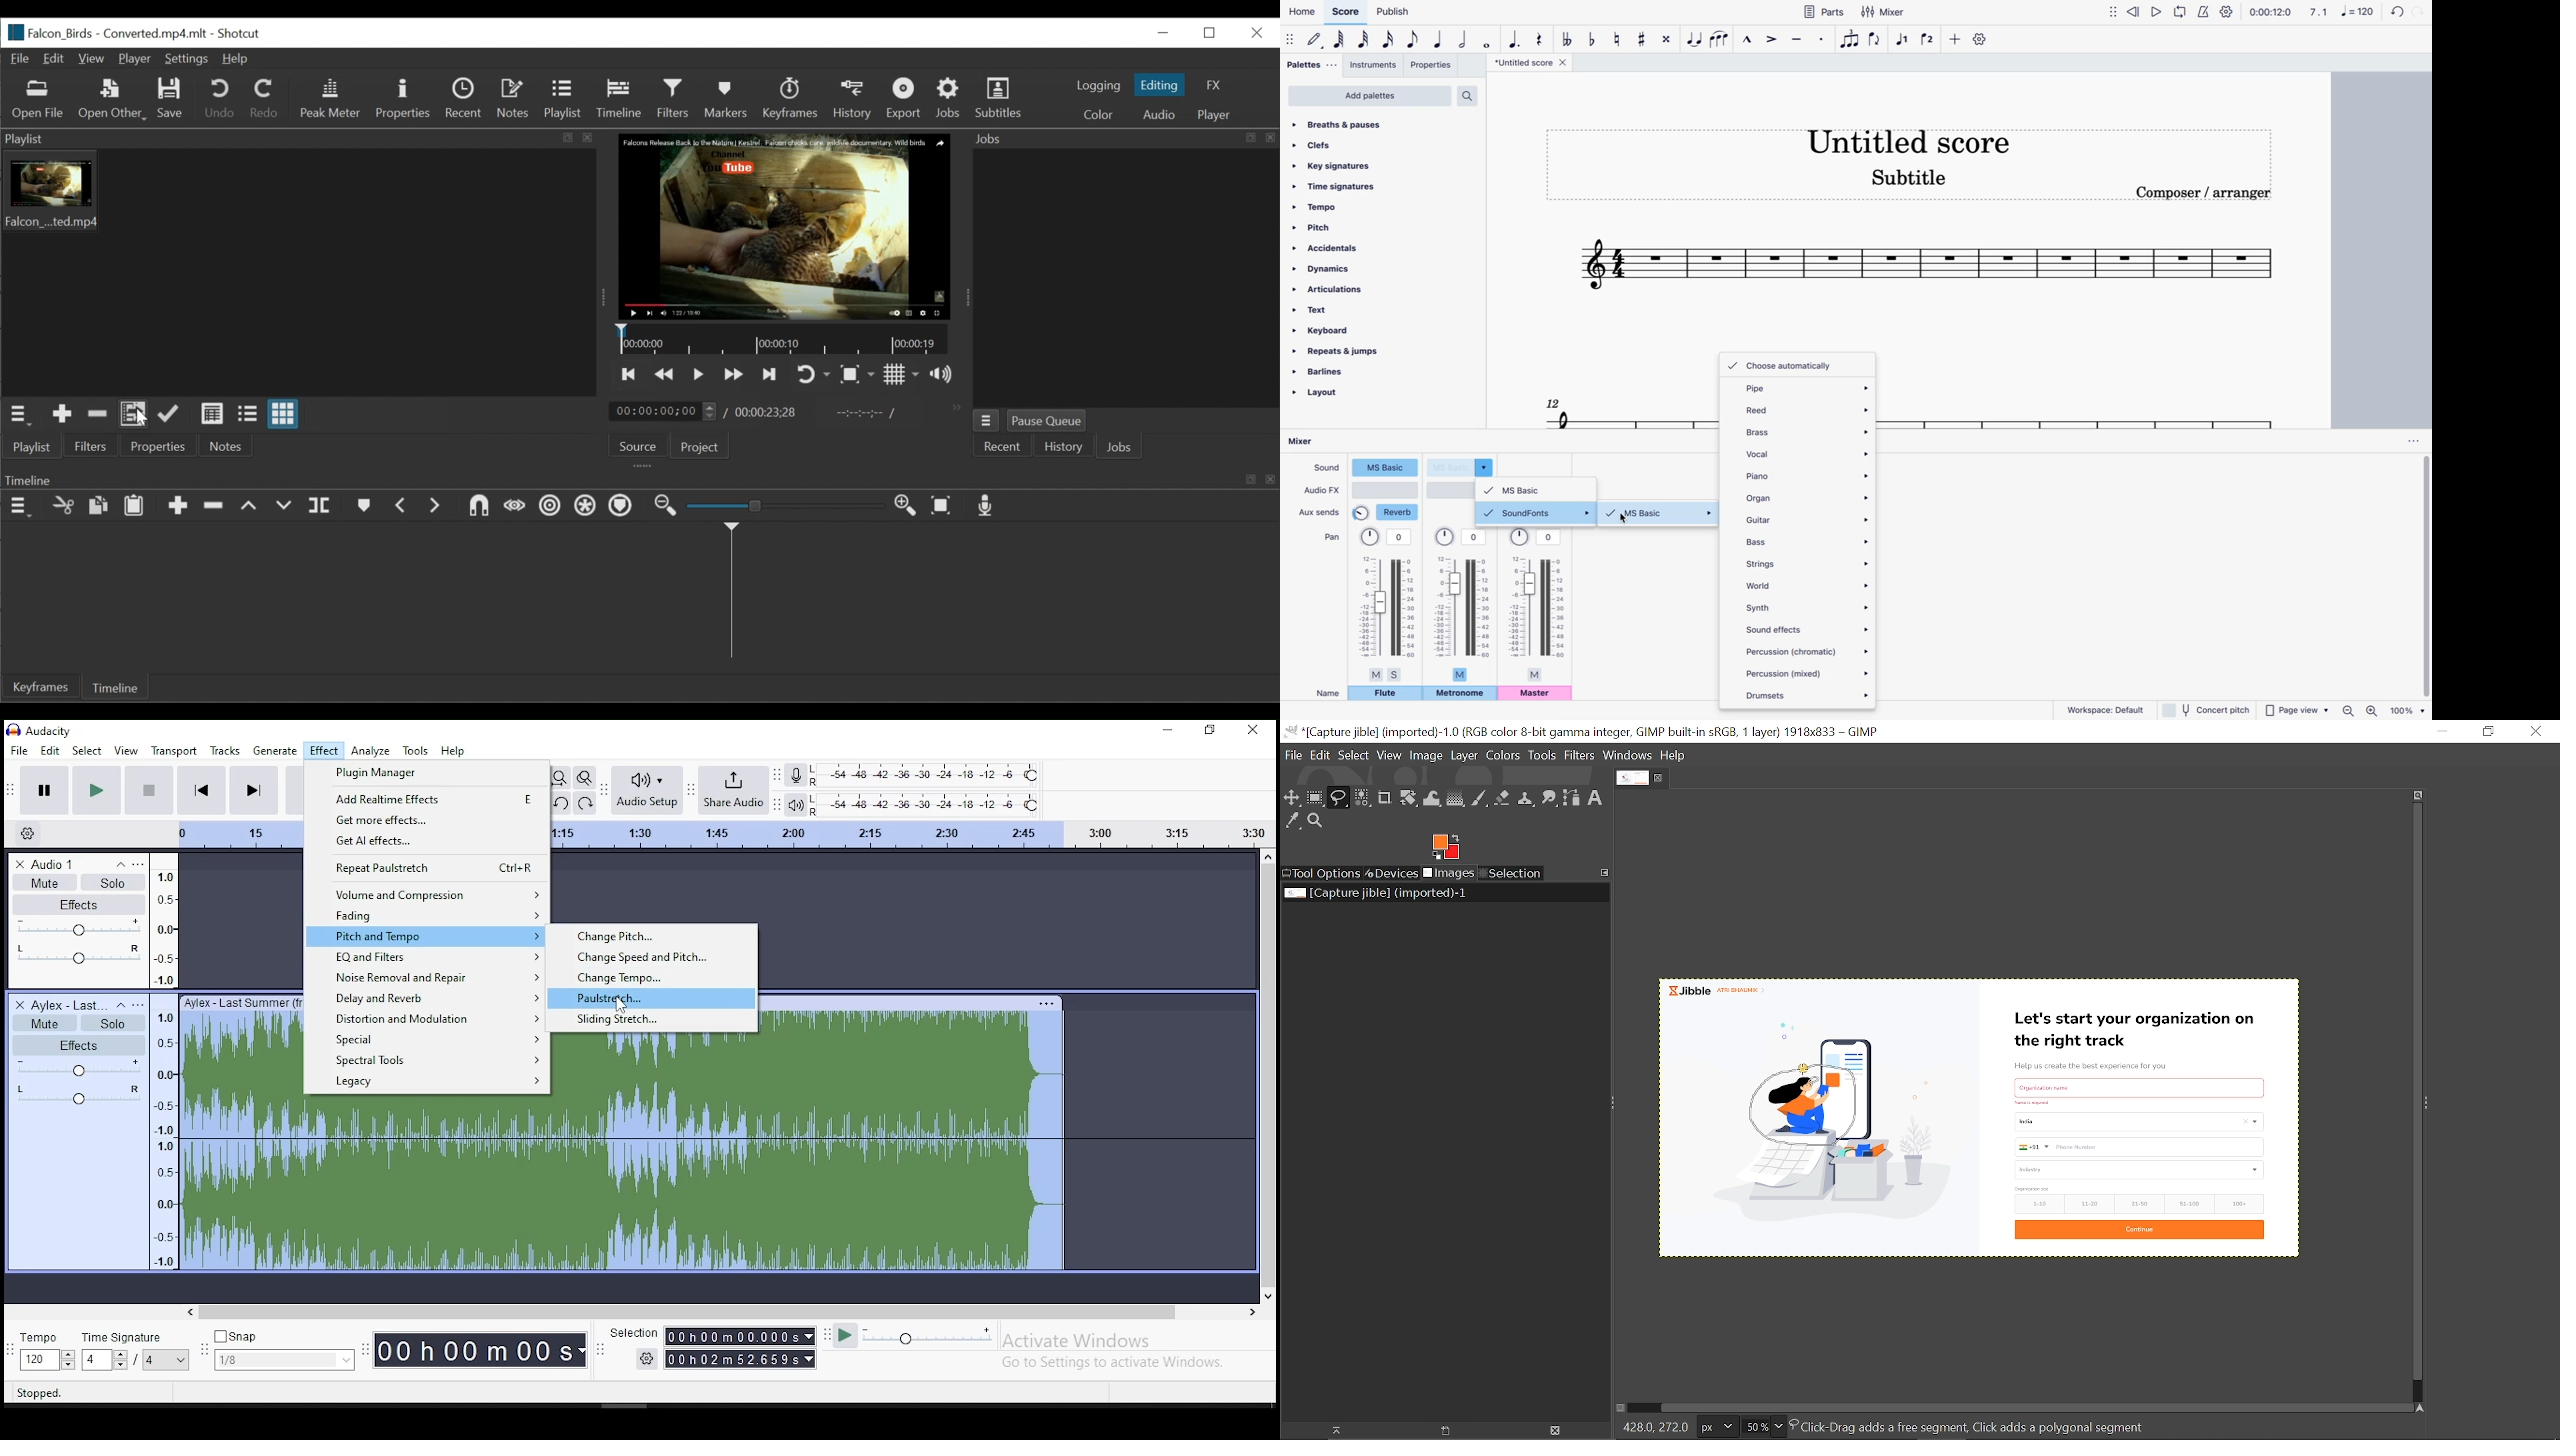 Image resolution: width=2576 pixels, height=1456 pixels. Describe the element at coordinates (1388, 604) in the screenshot. I see `pan` at that location.